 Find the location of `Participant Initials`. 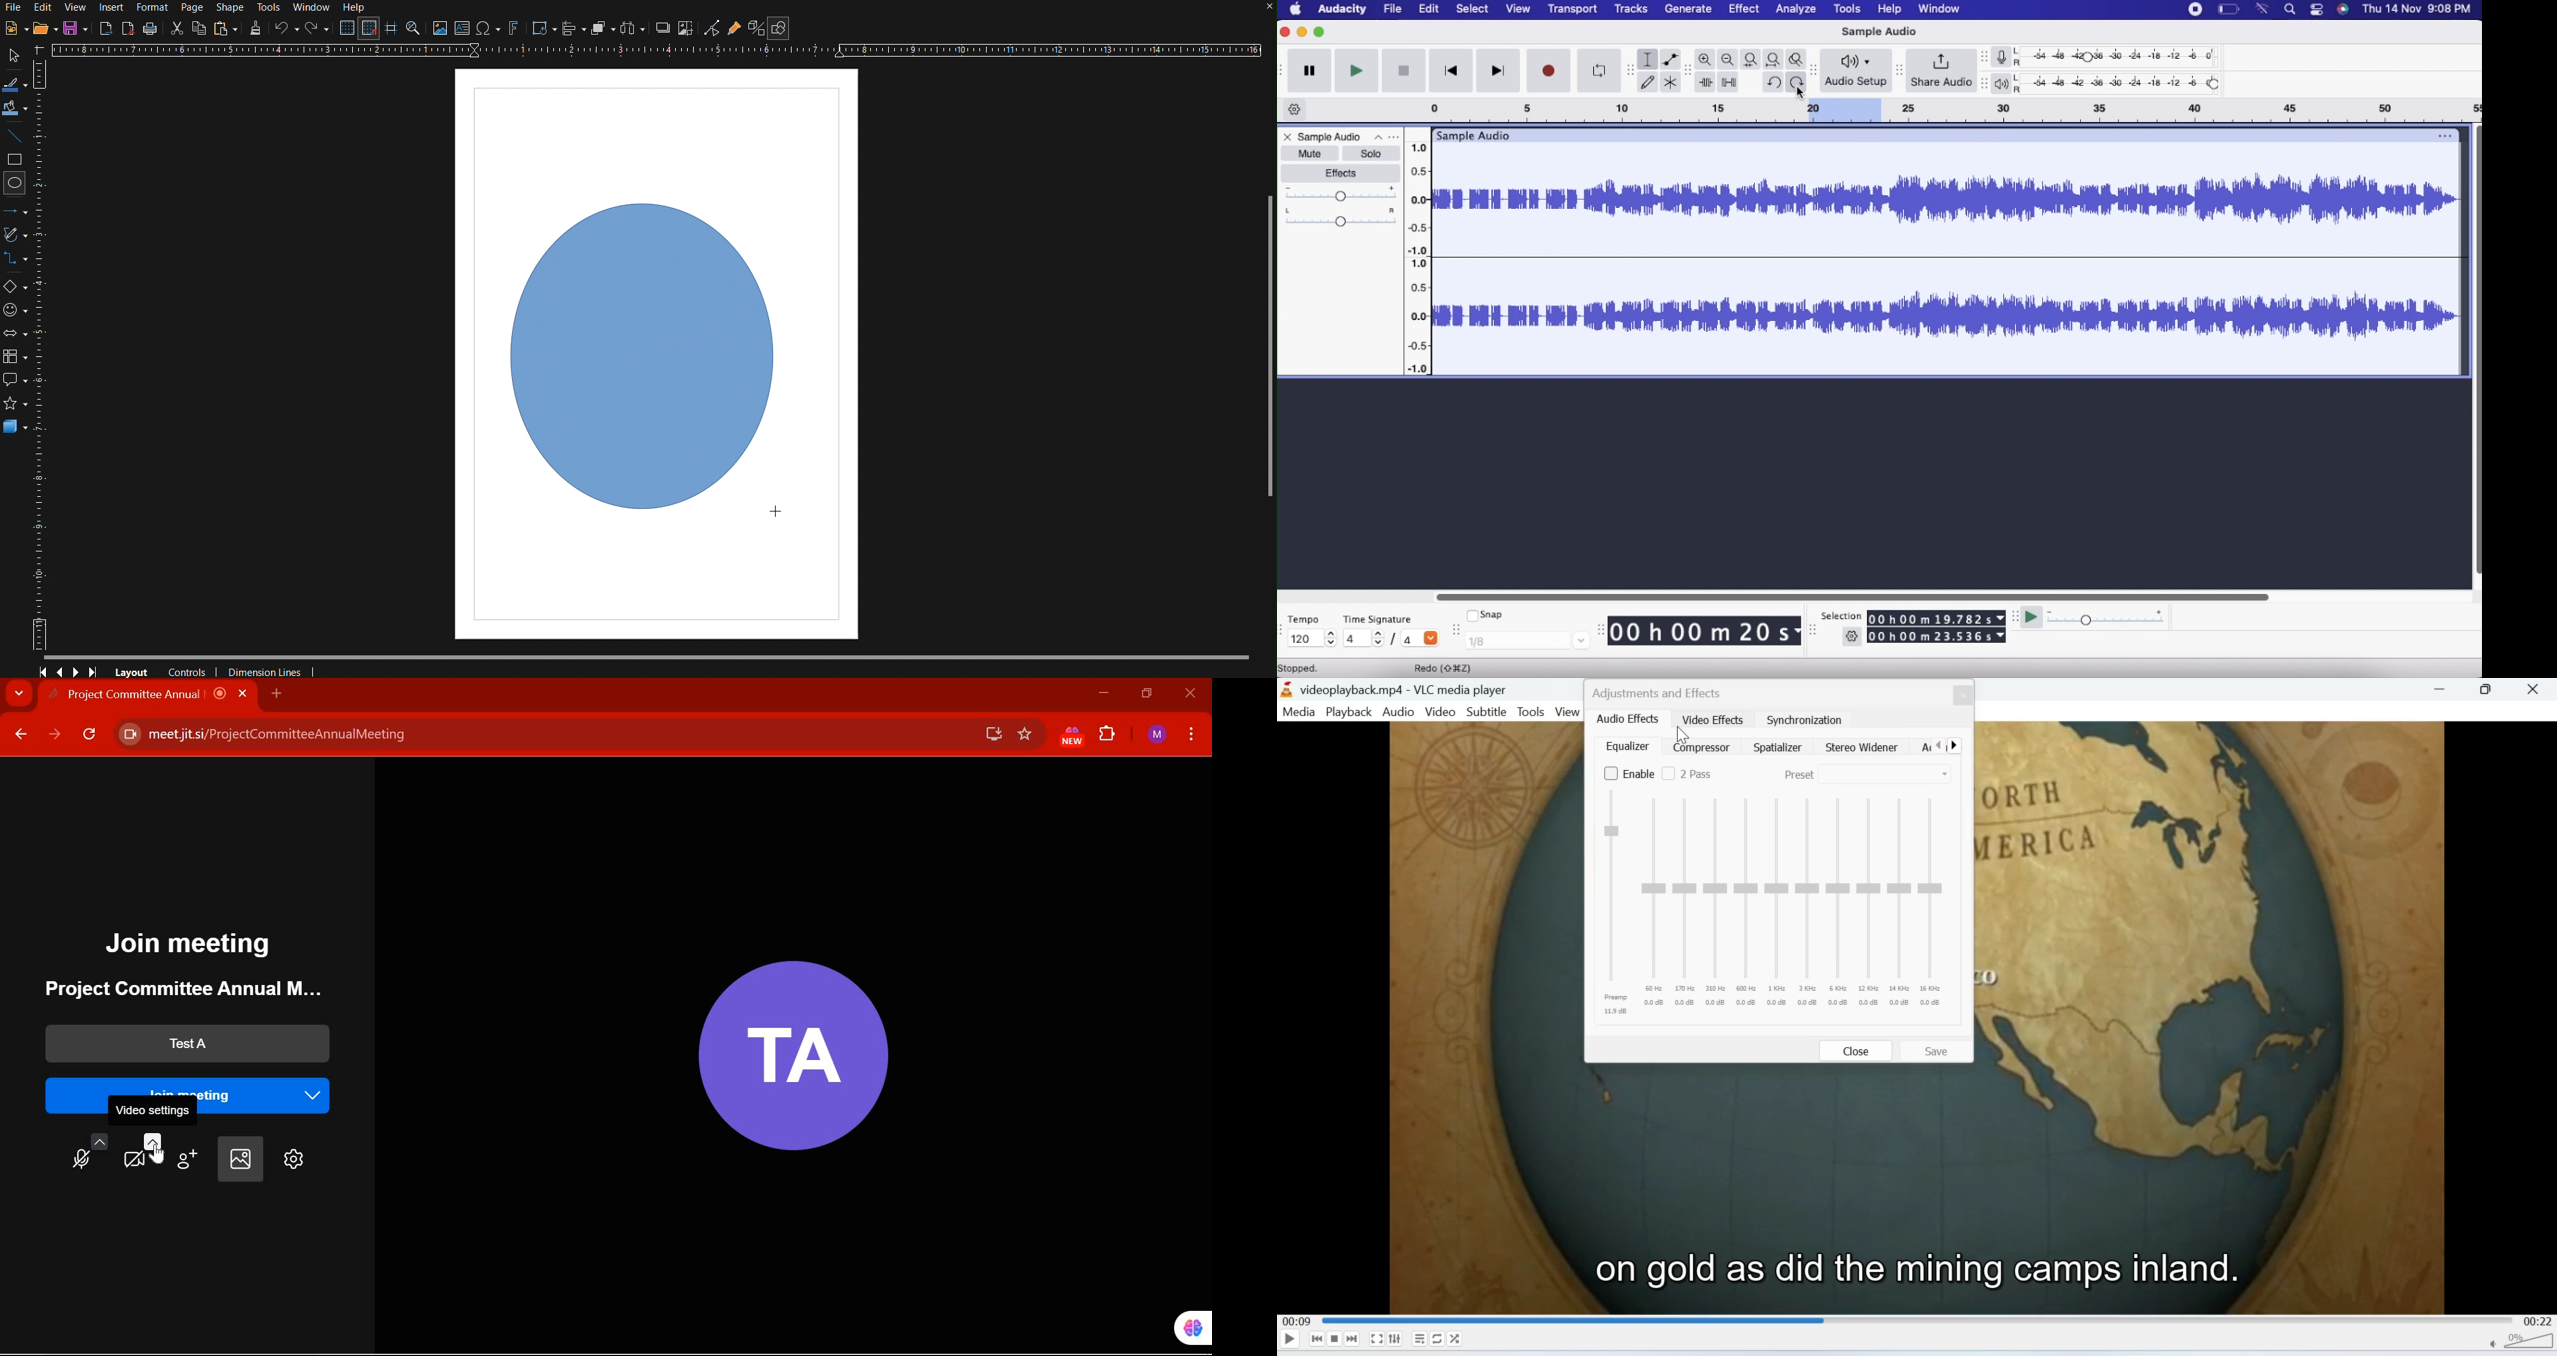

Participant Initials is located at coordinates (787, 1047).